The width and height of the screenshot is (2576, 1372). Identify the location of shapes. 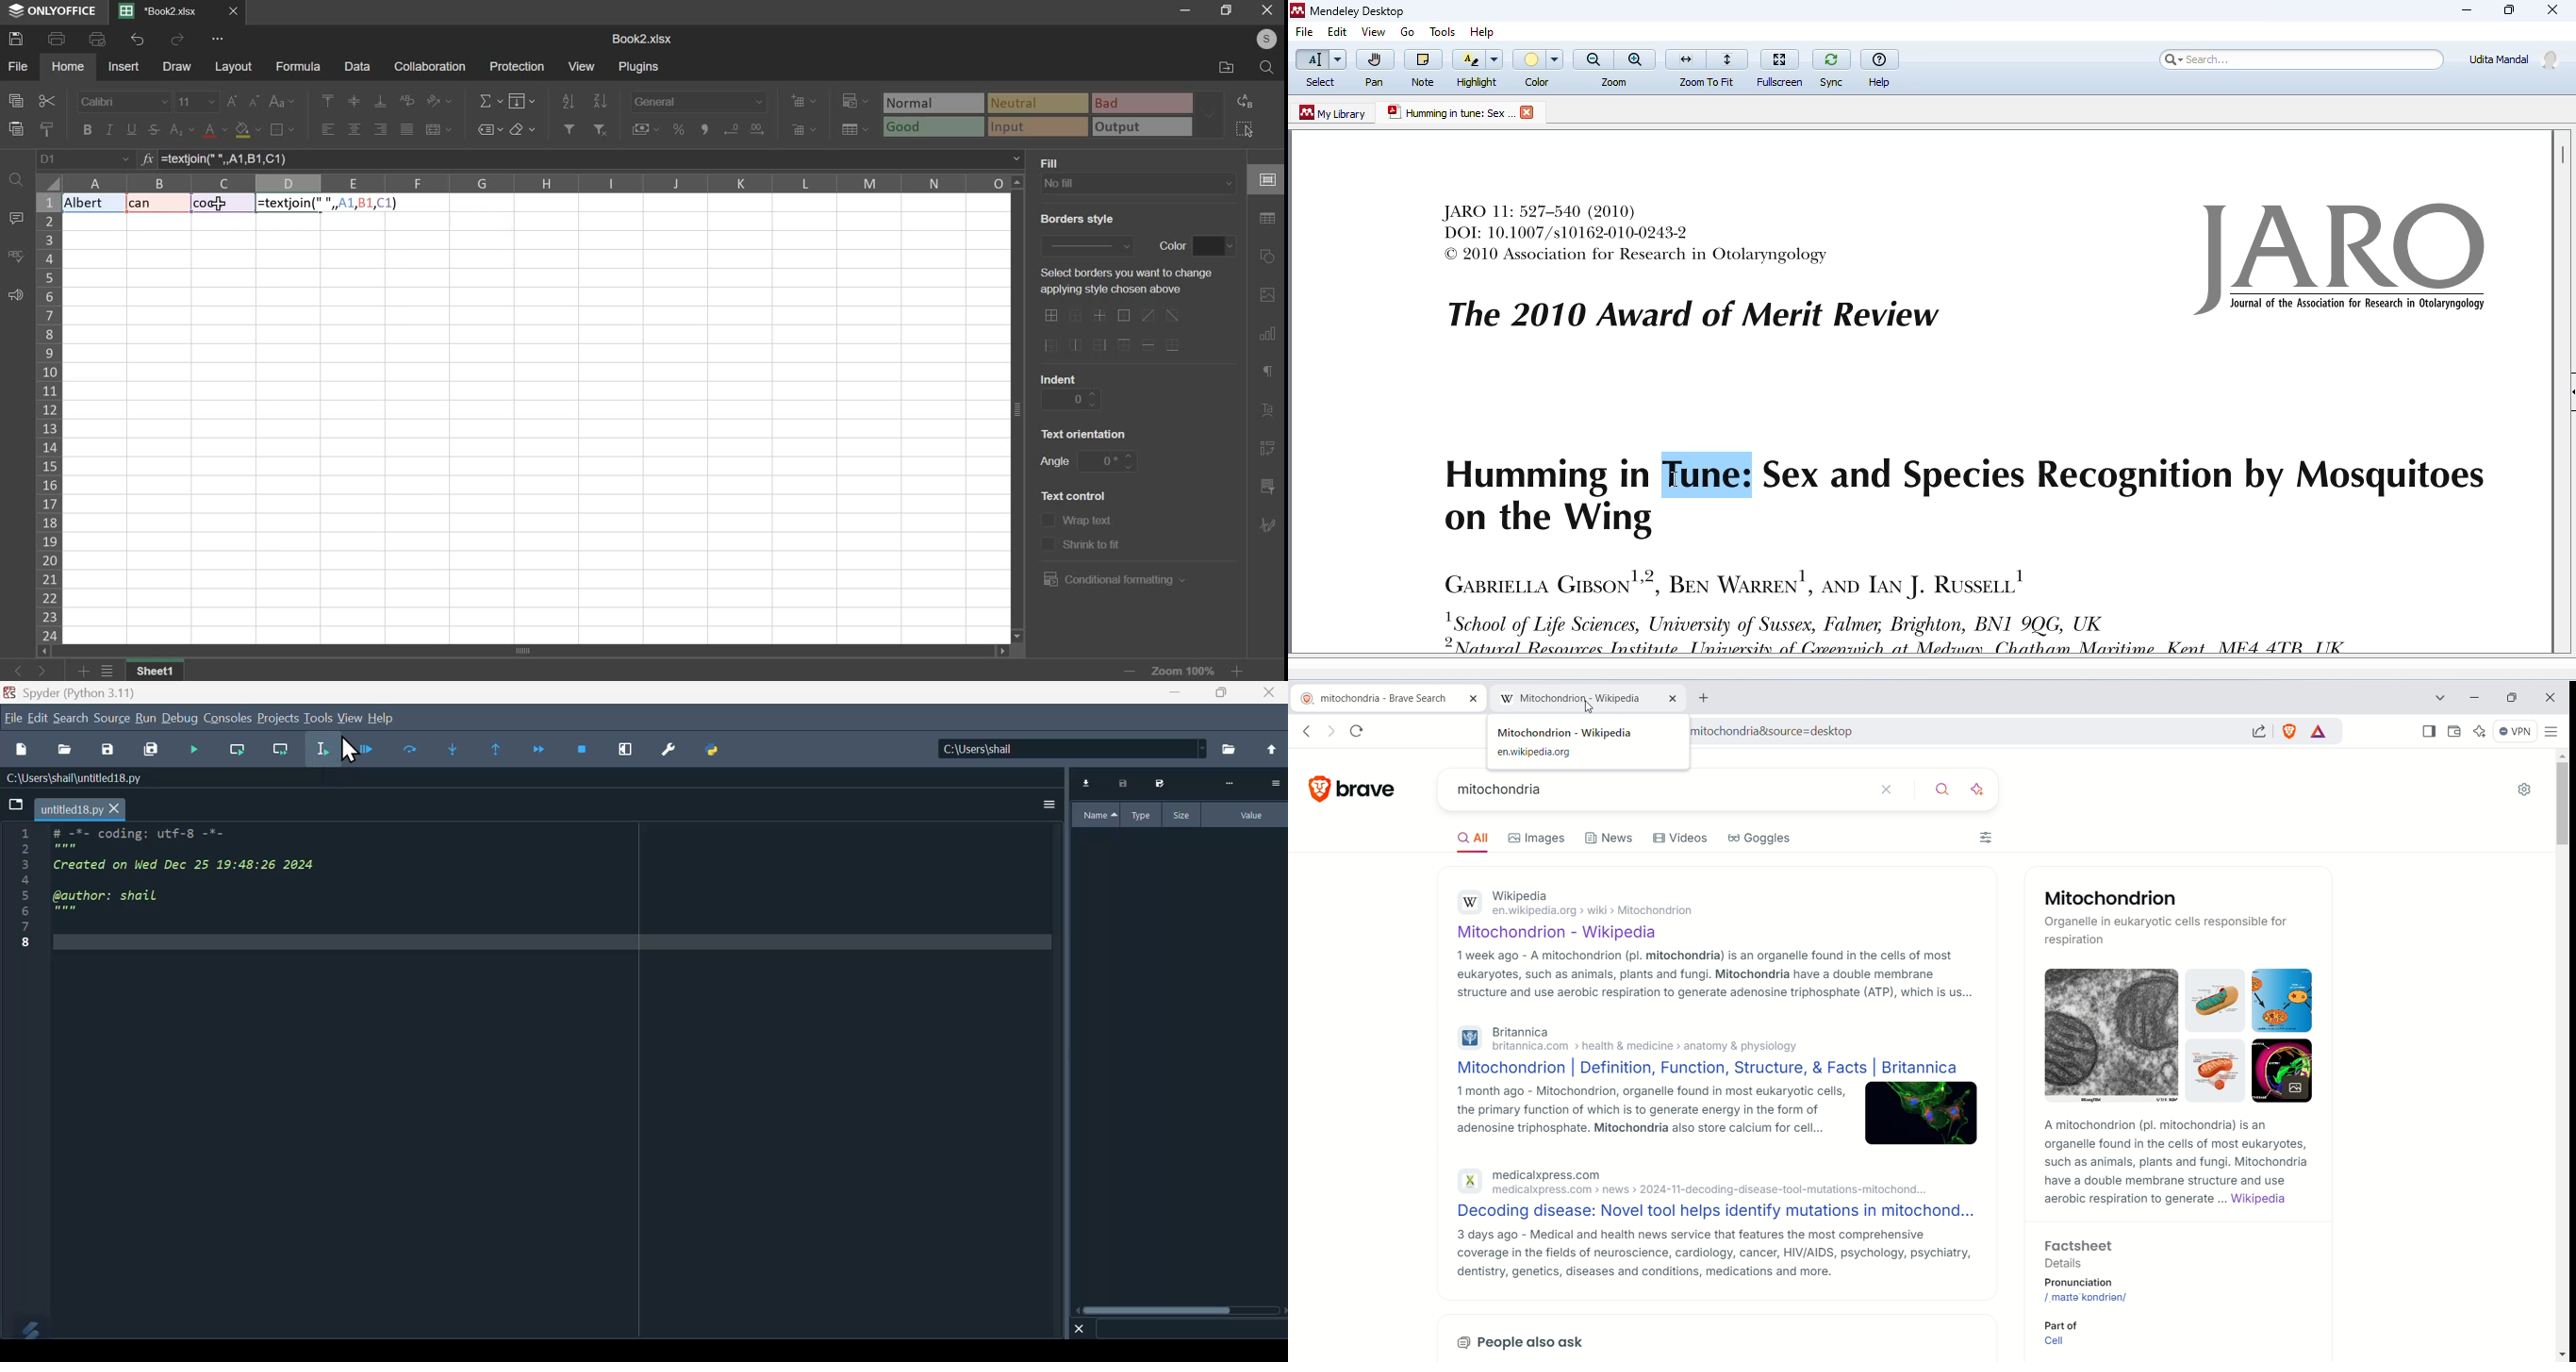
(1270, 257).